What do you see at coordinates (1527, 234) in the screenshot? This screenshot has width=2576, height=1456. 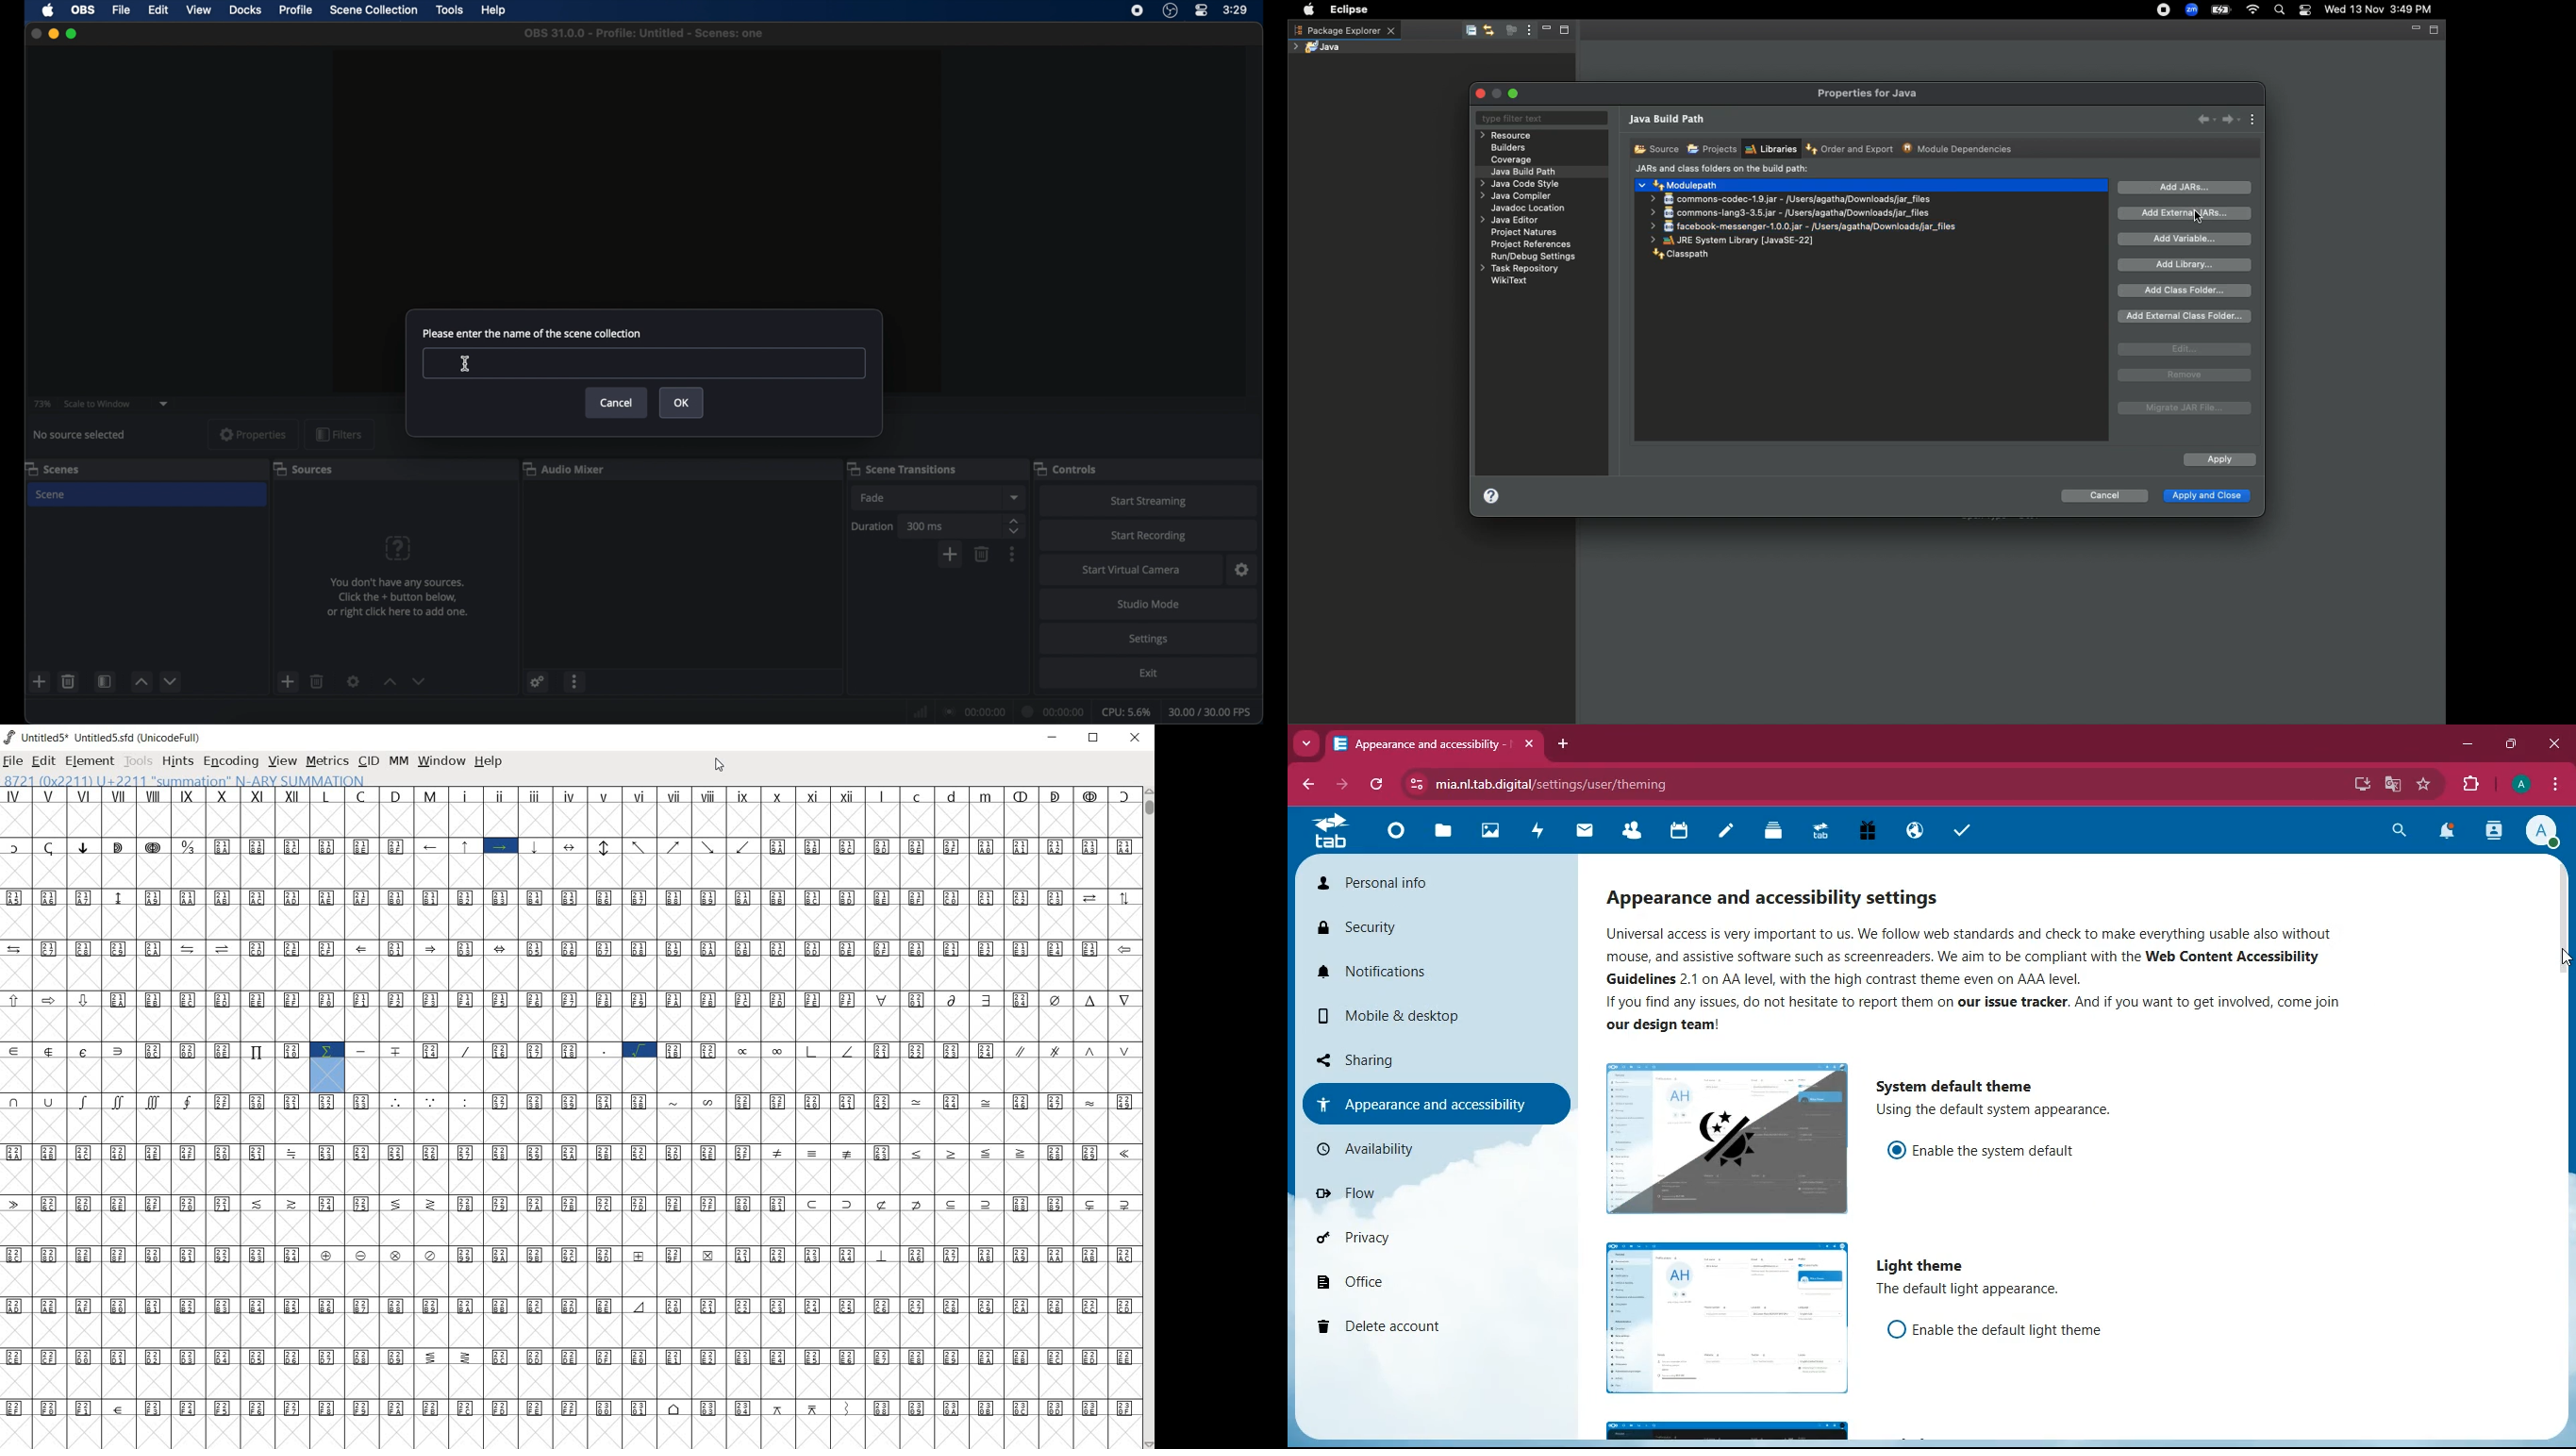 I see `Project natures` at bounding box center [1527, 234].